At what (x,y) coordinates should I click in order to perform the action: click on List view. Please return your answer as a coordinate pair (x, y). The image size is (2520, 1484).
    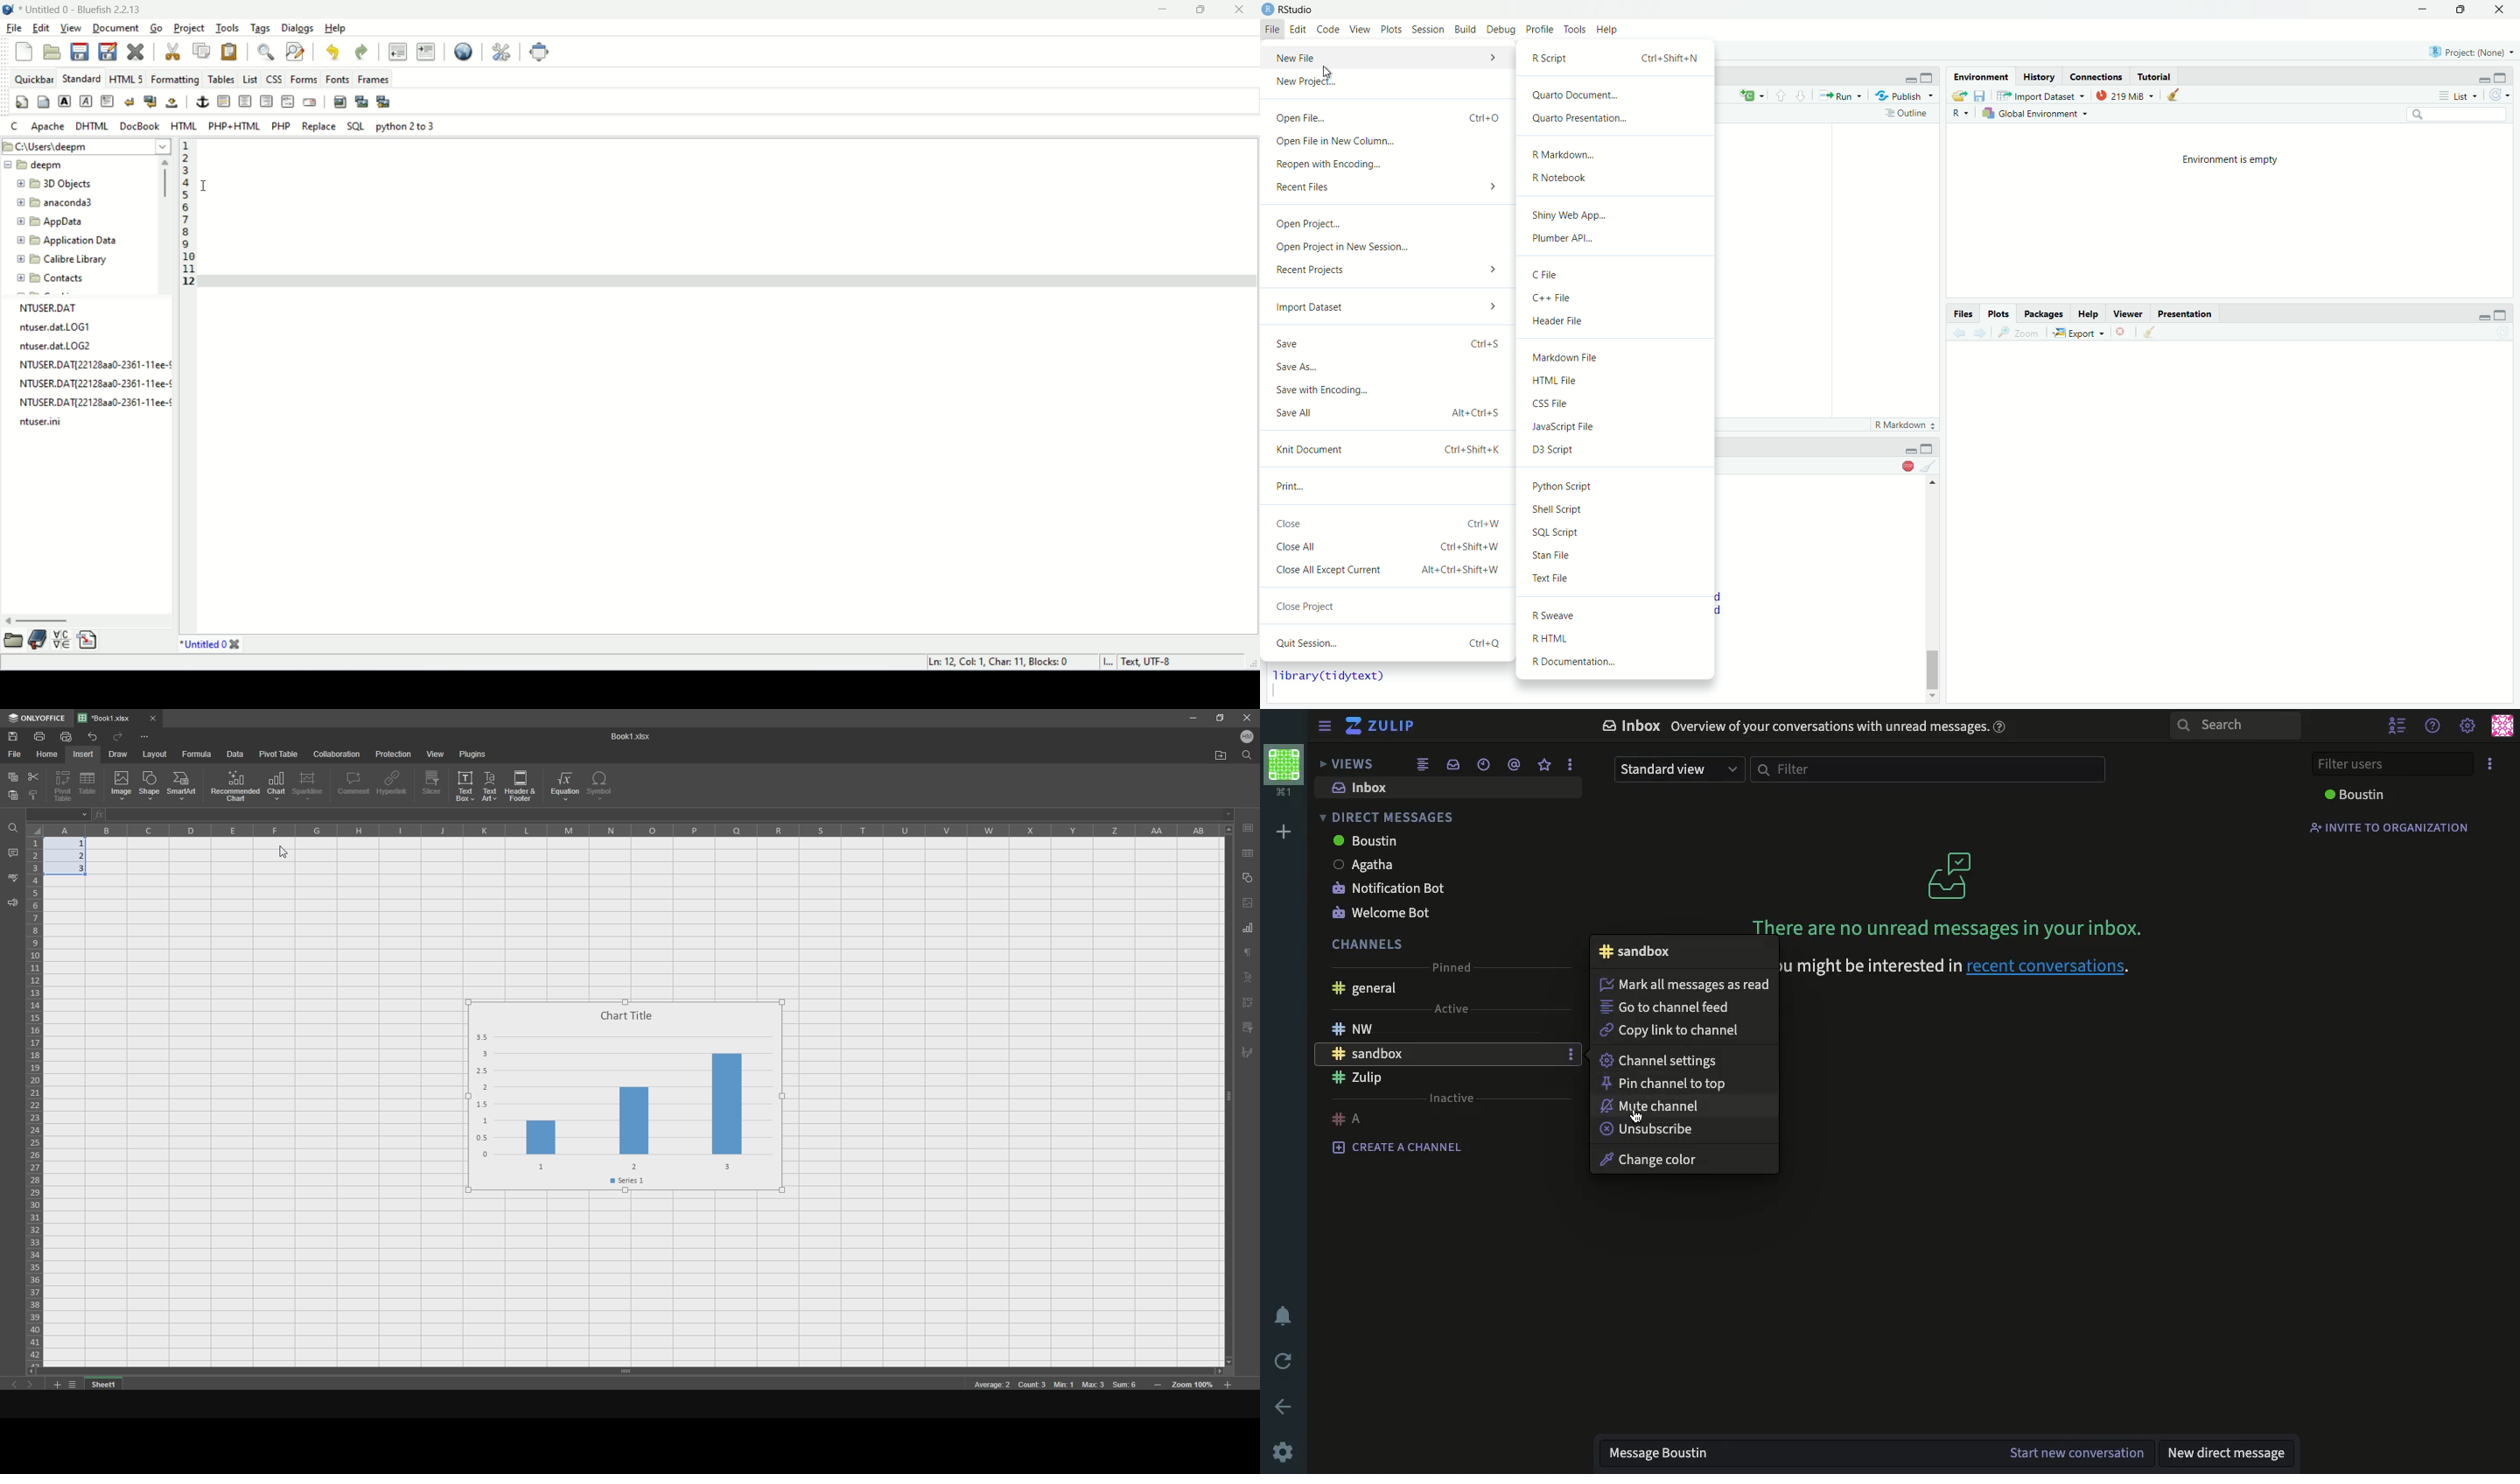
    Looking at the image, I should click on (2458, 95).